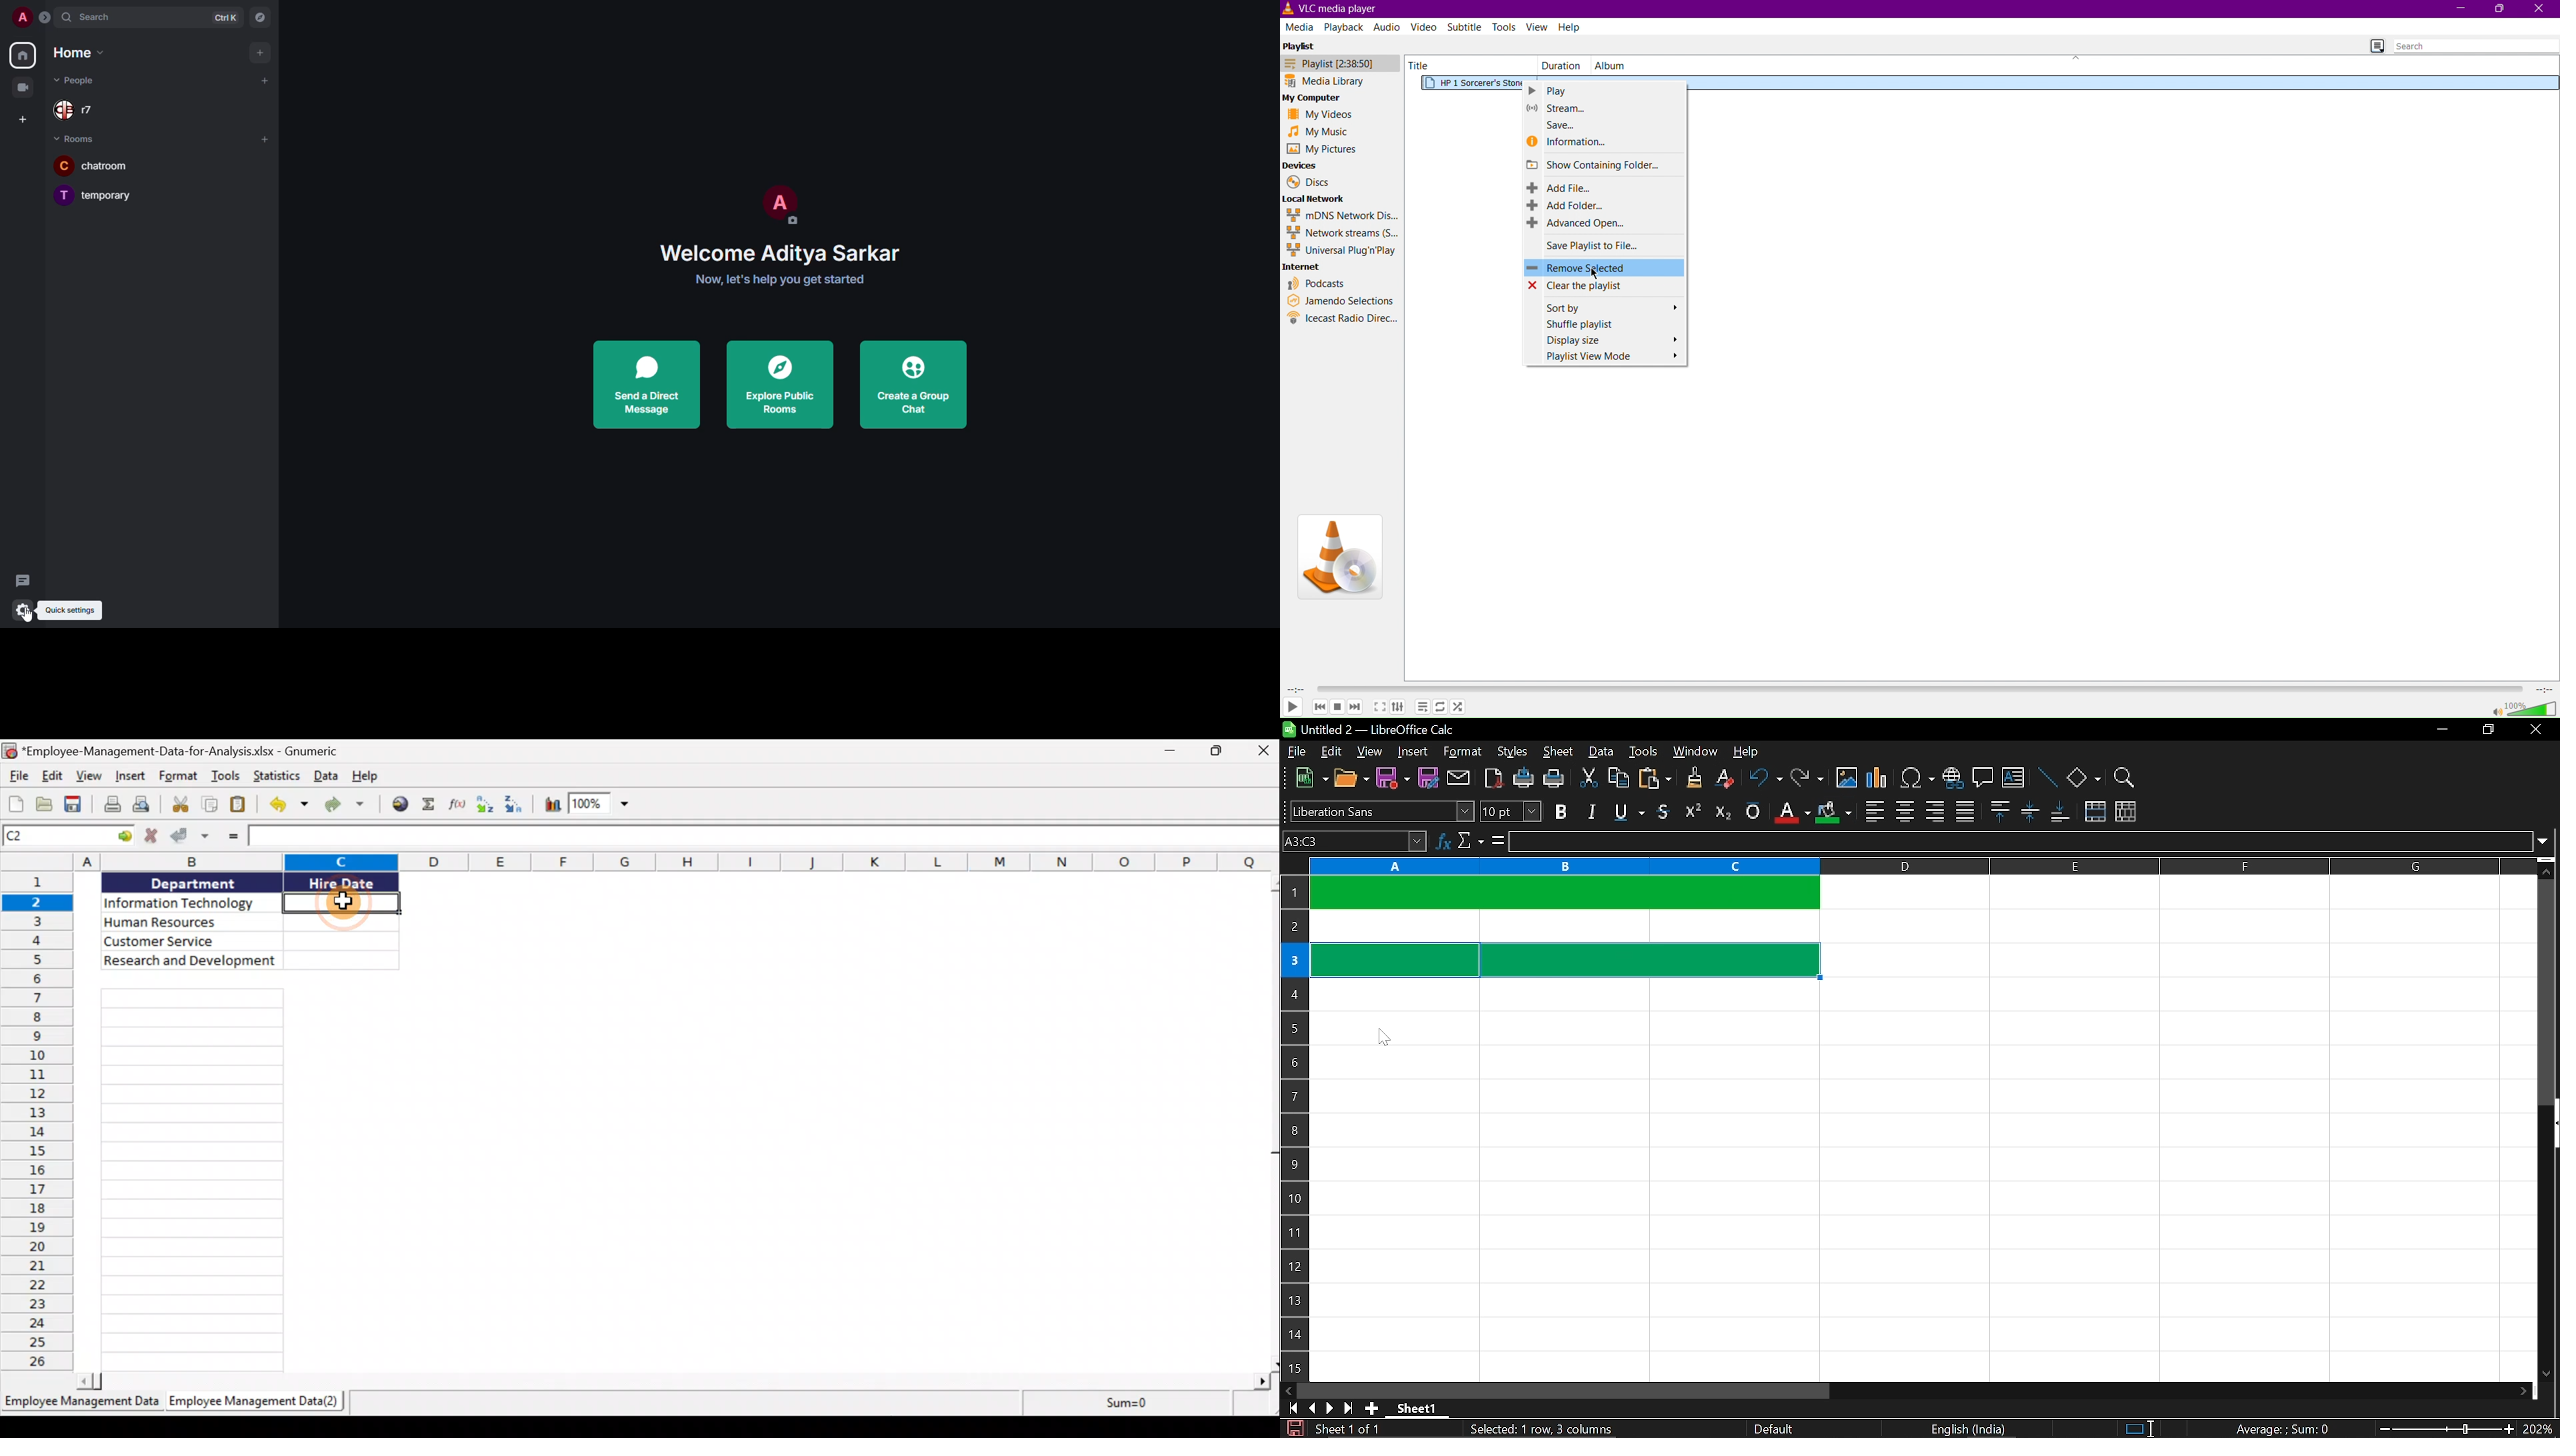  What do you see at coordinates (1345, 27) in the screenshot?
I see `Playback` at bounding box center [1345, 27].